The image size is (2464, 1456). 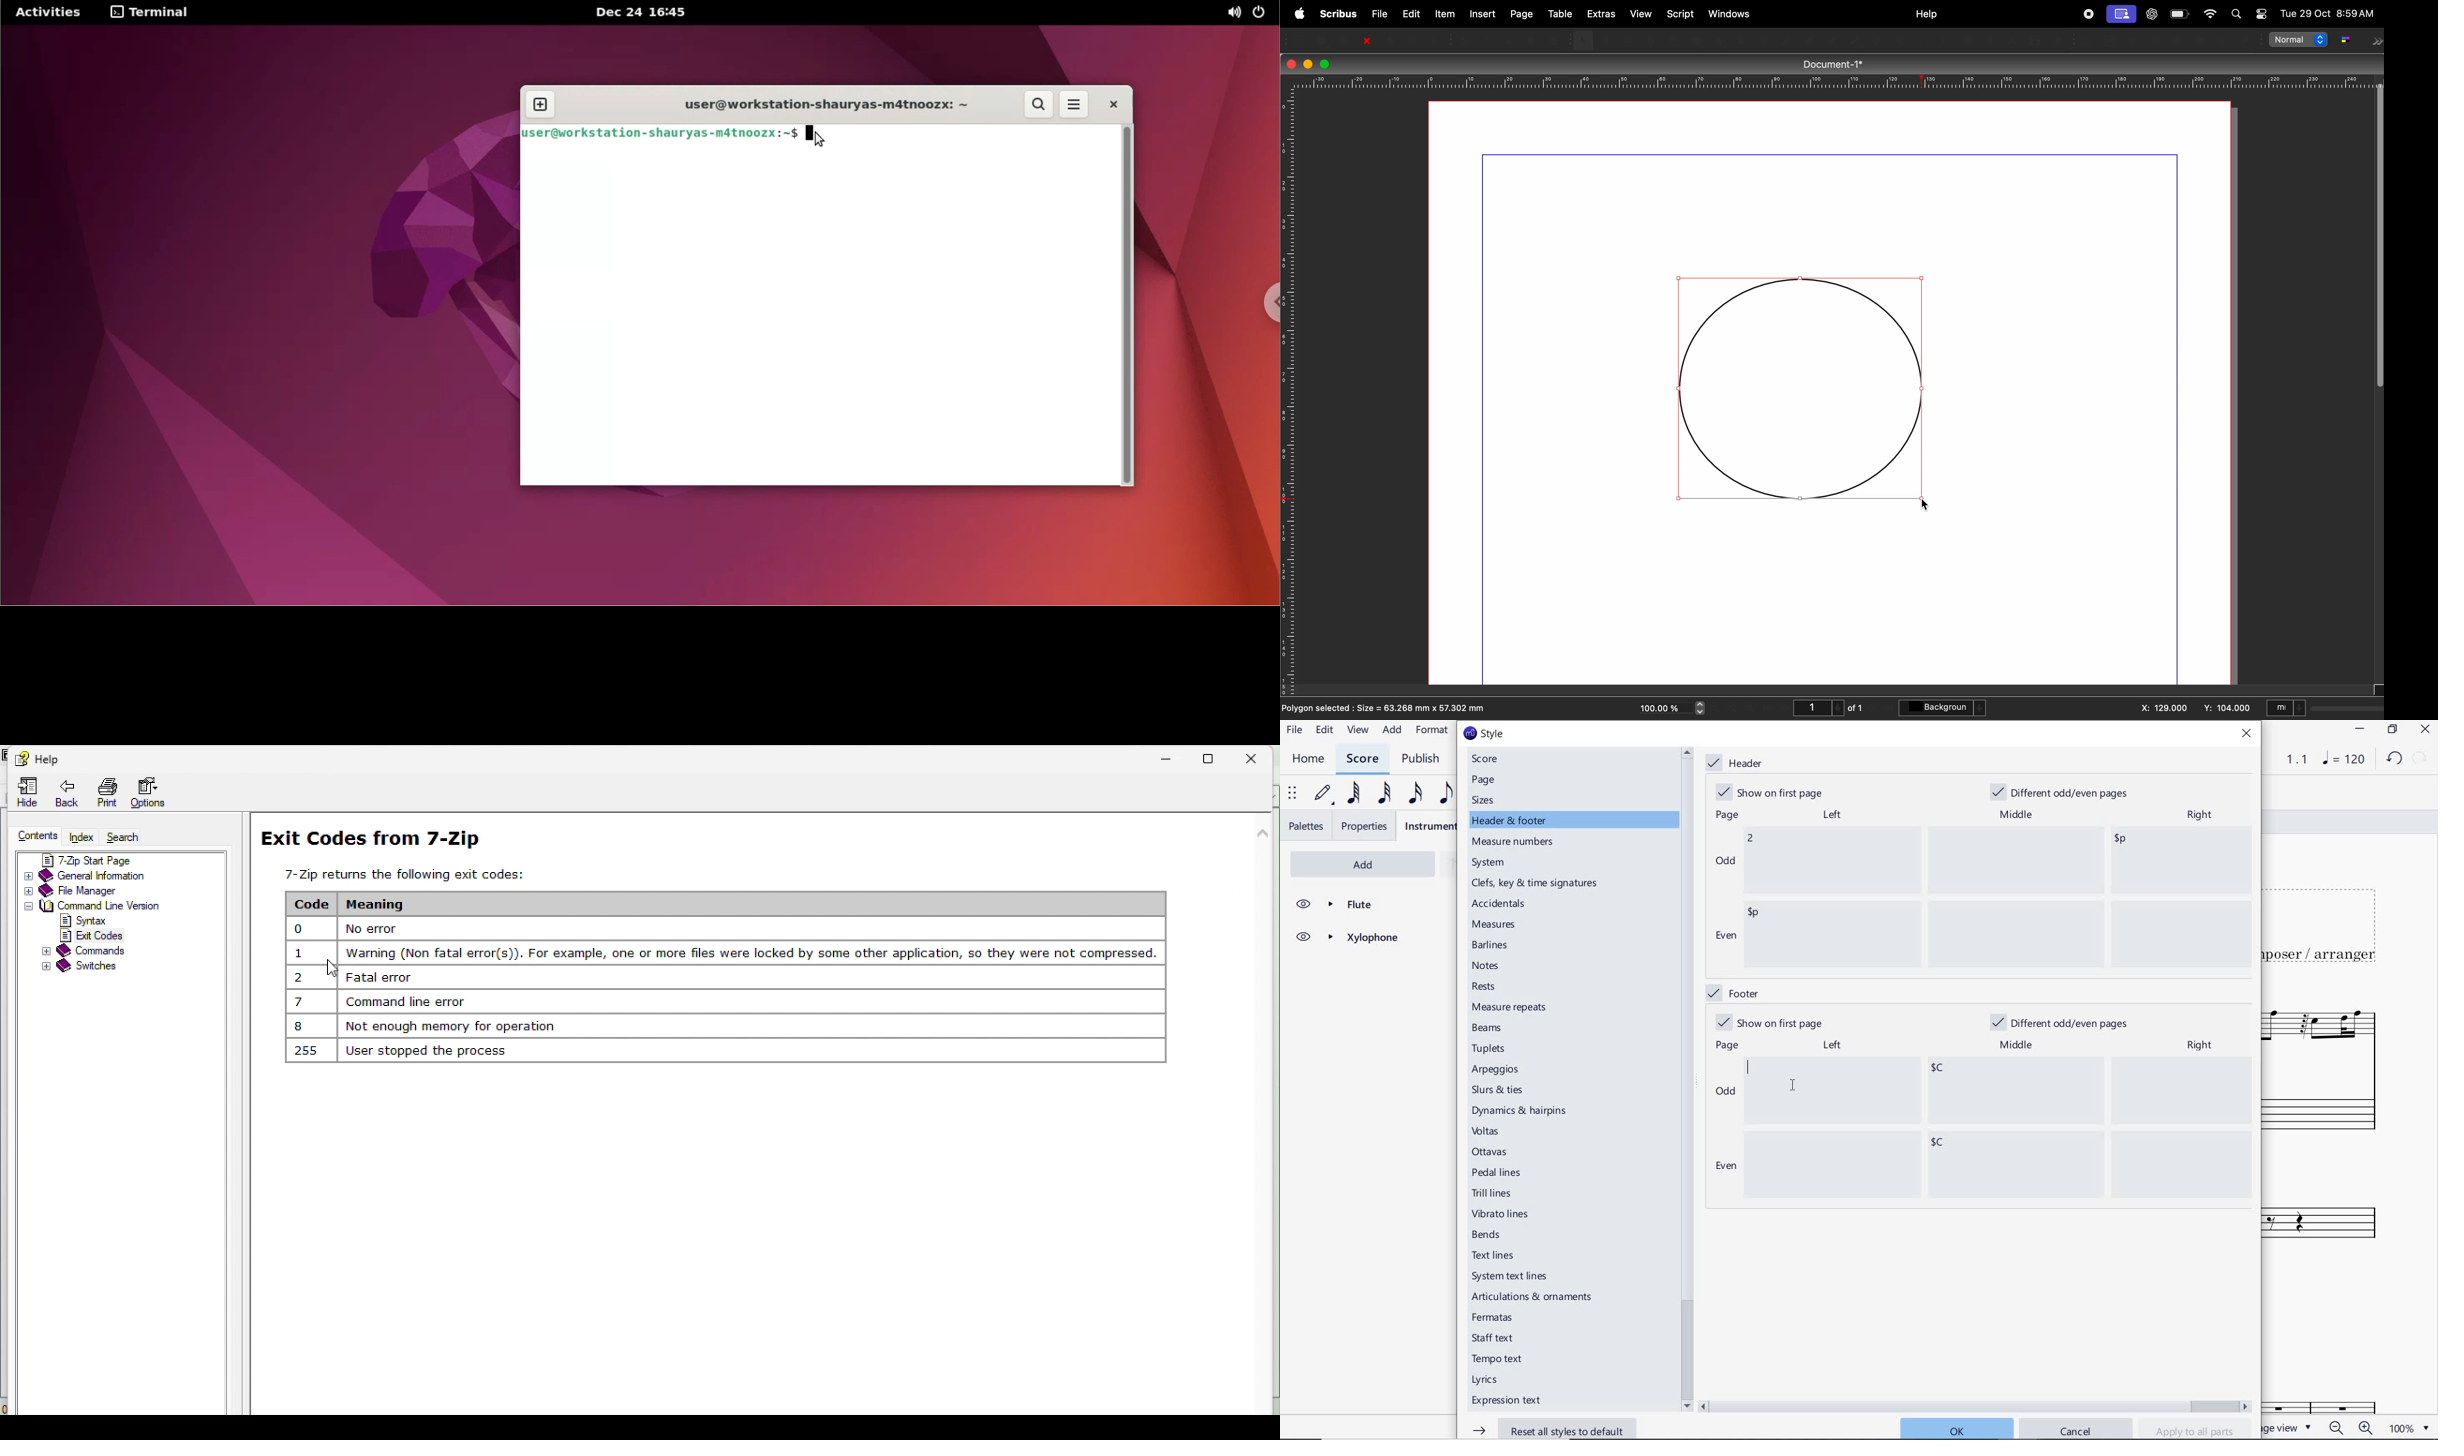 I want to click on Back, so click(x=72, y=792).